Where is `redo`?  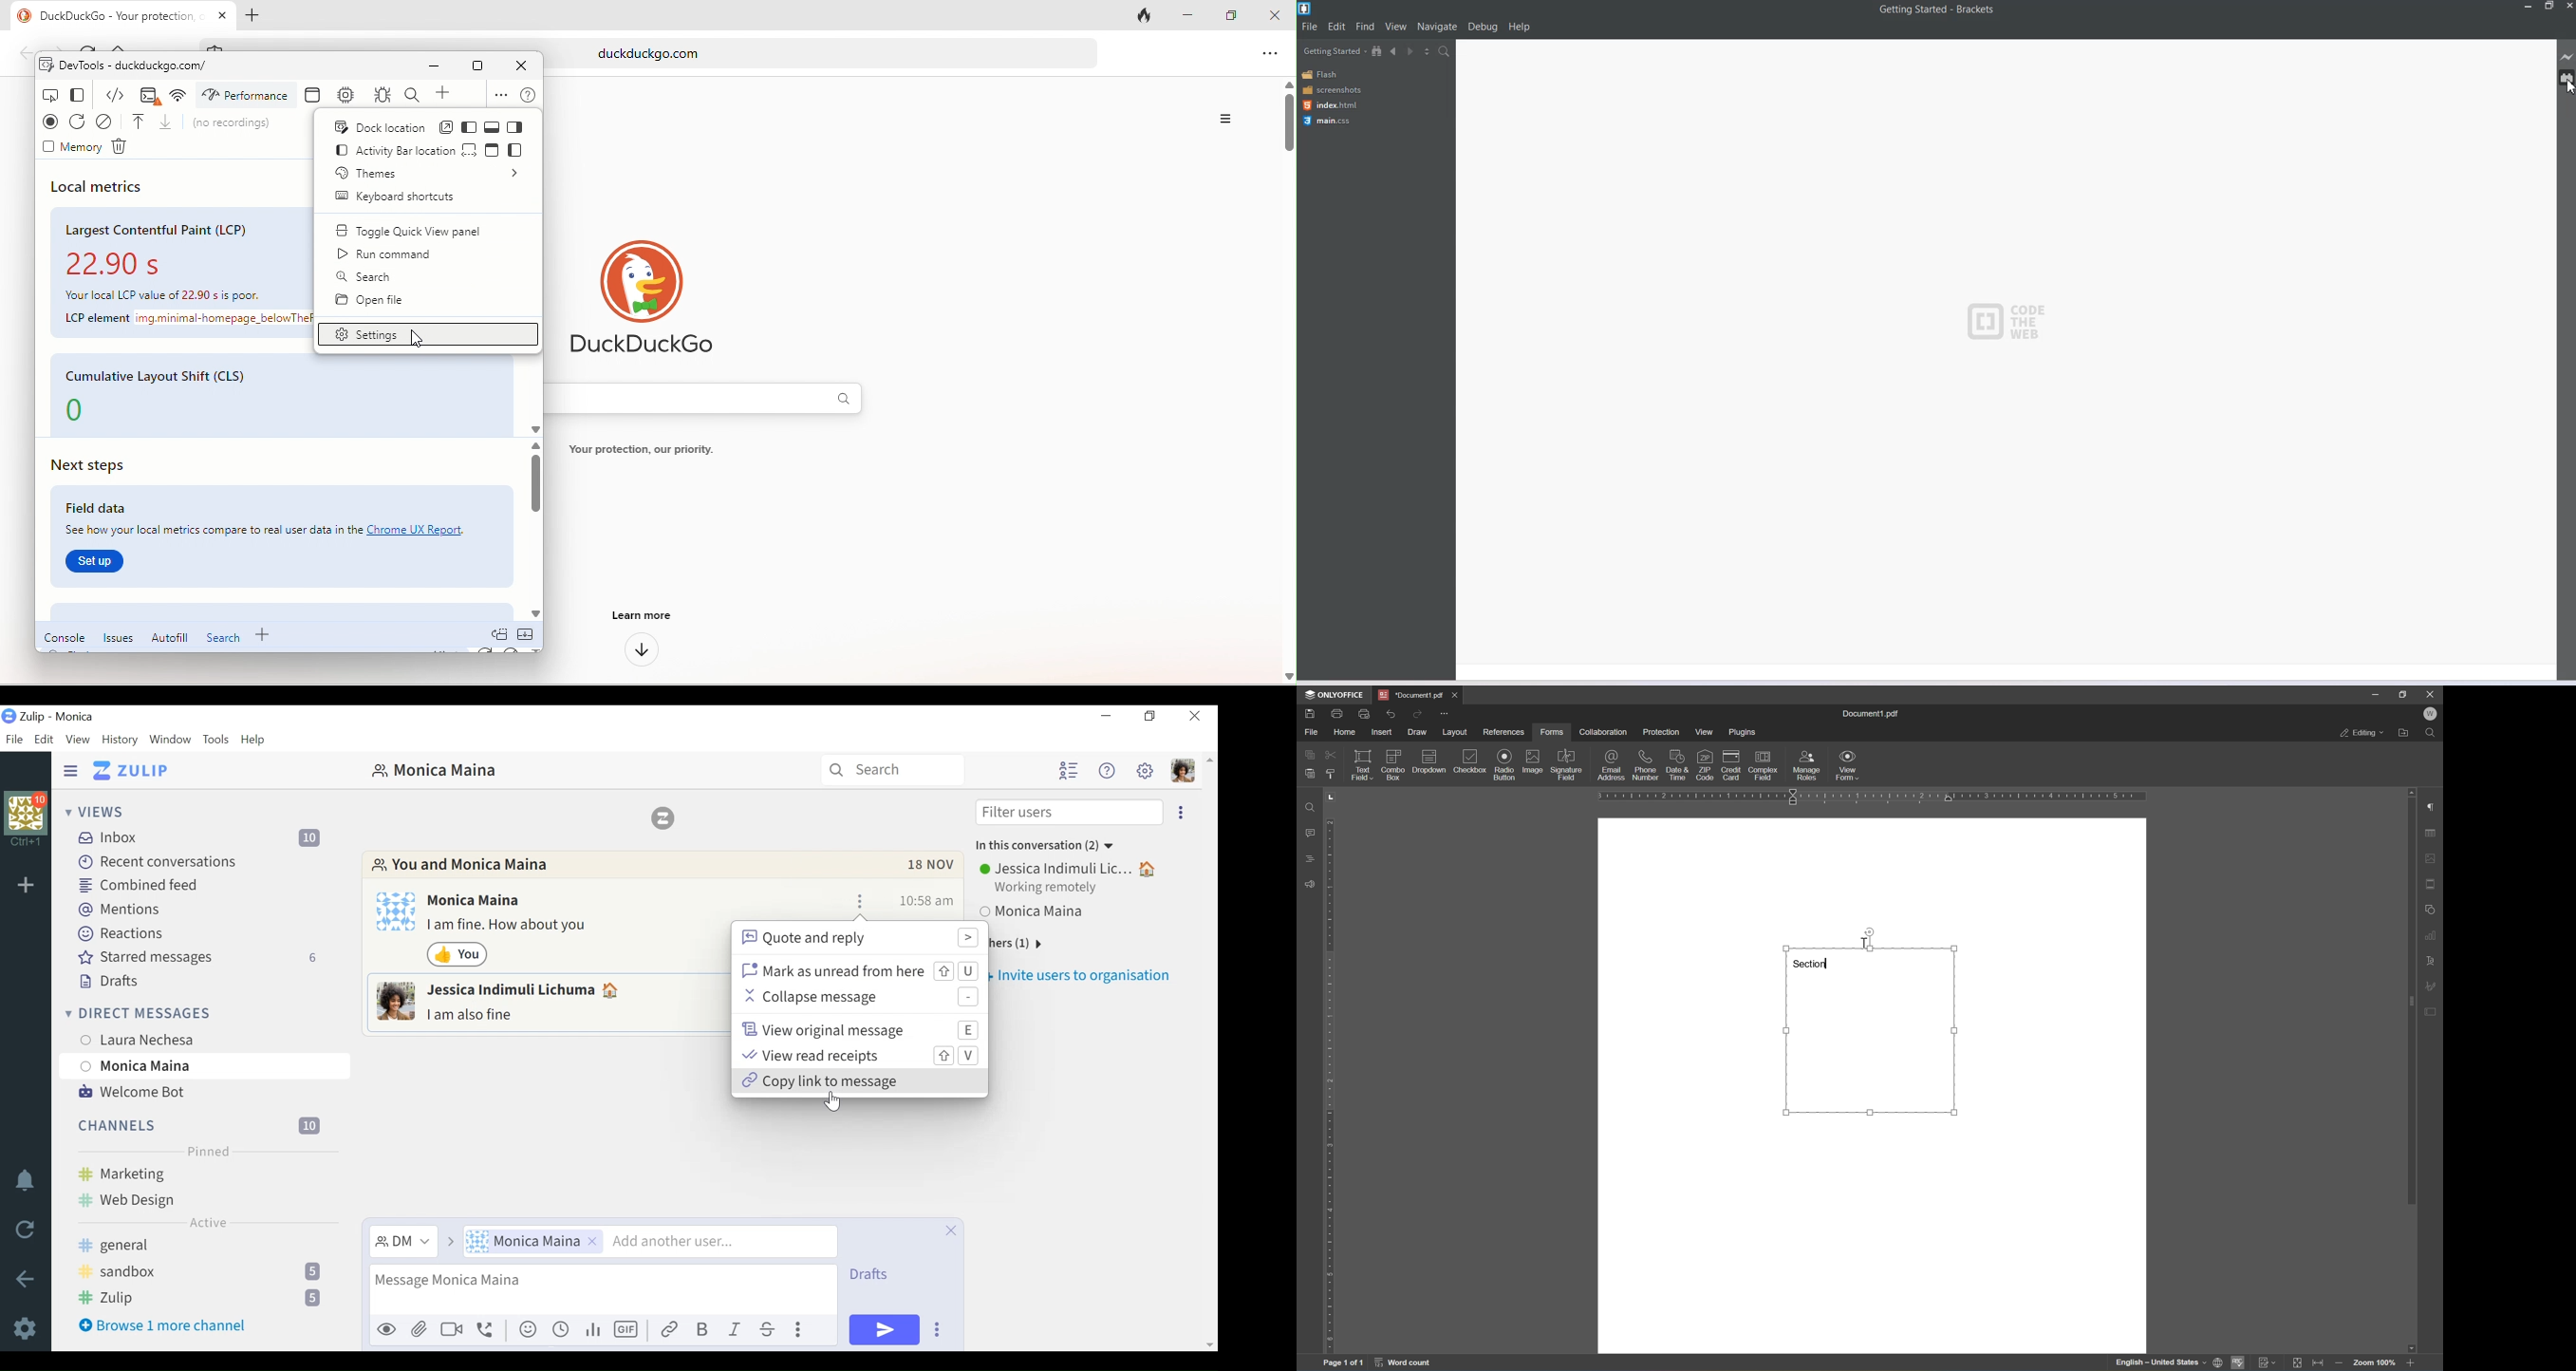
redo is located at coordinates (1416, 713).